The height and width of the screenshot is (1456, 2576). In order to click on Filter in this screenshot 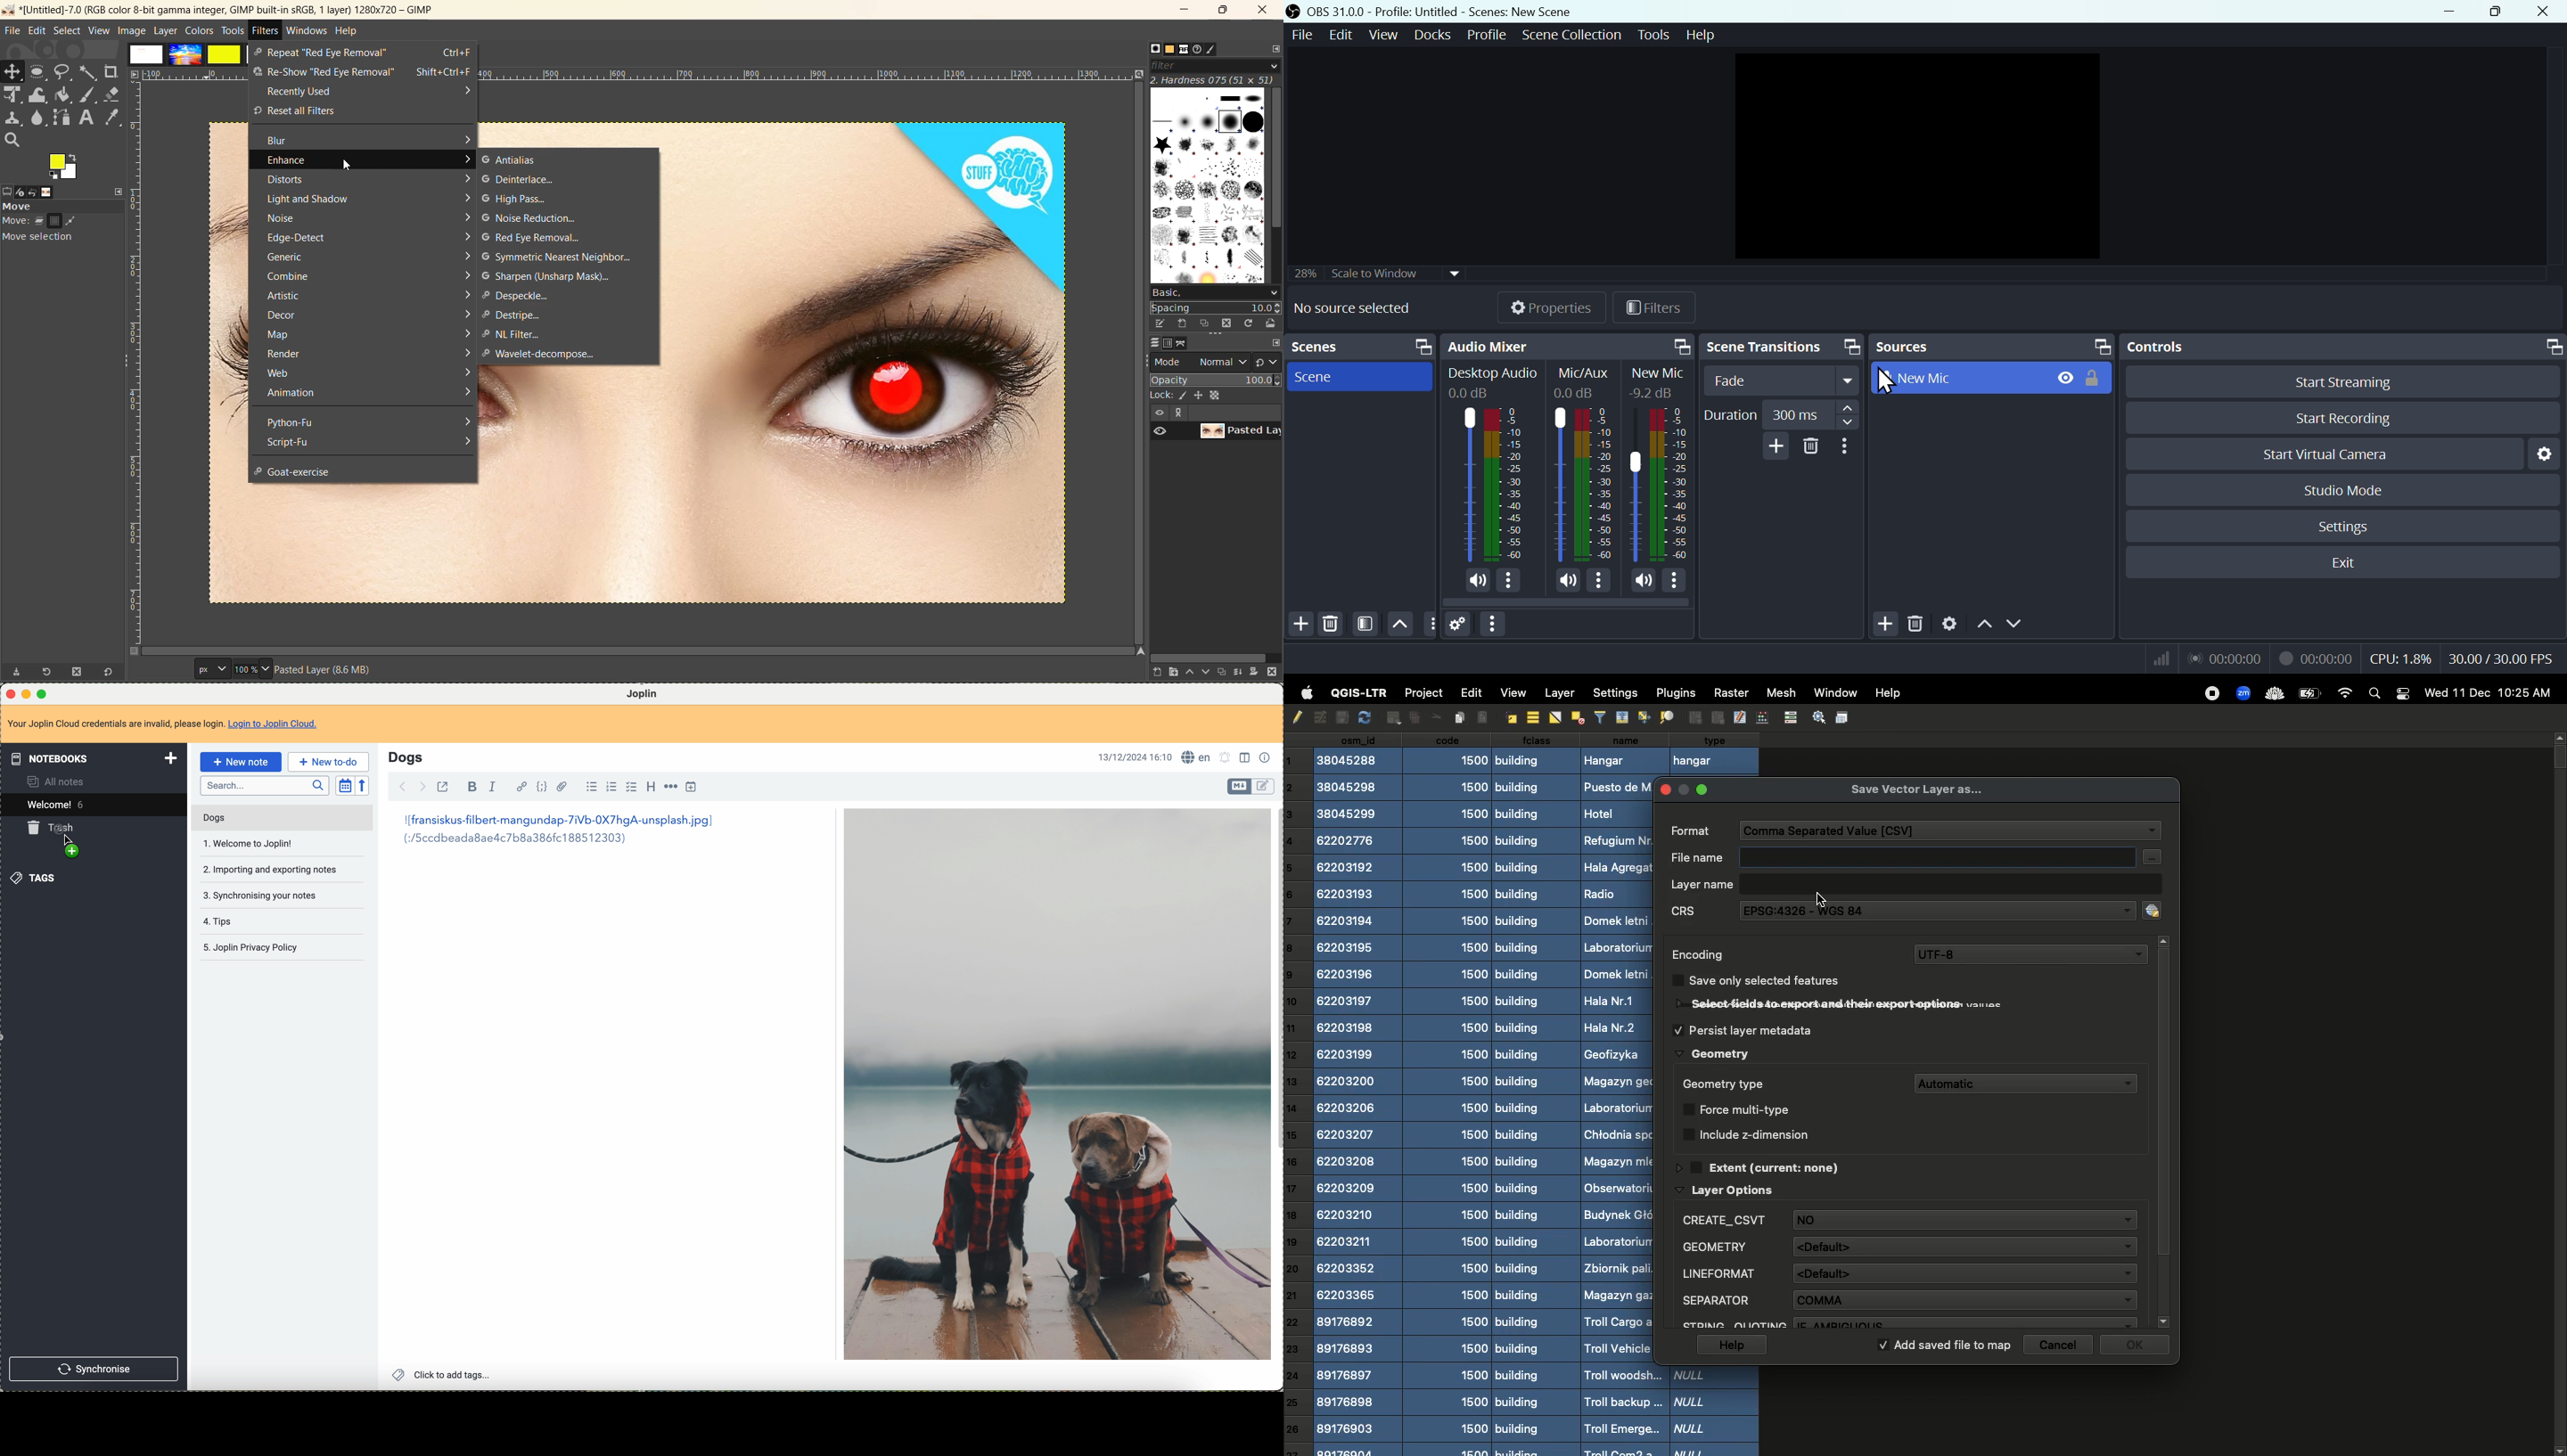, I will do `click(1367, 624)`.